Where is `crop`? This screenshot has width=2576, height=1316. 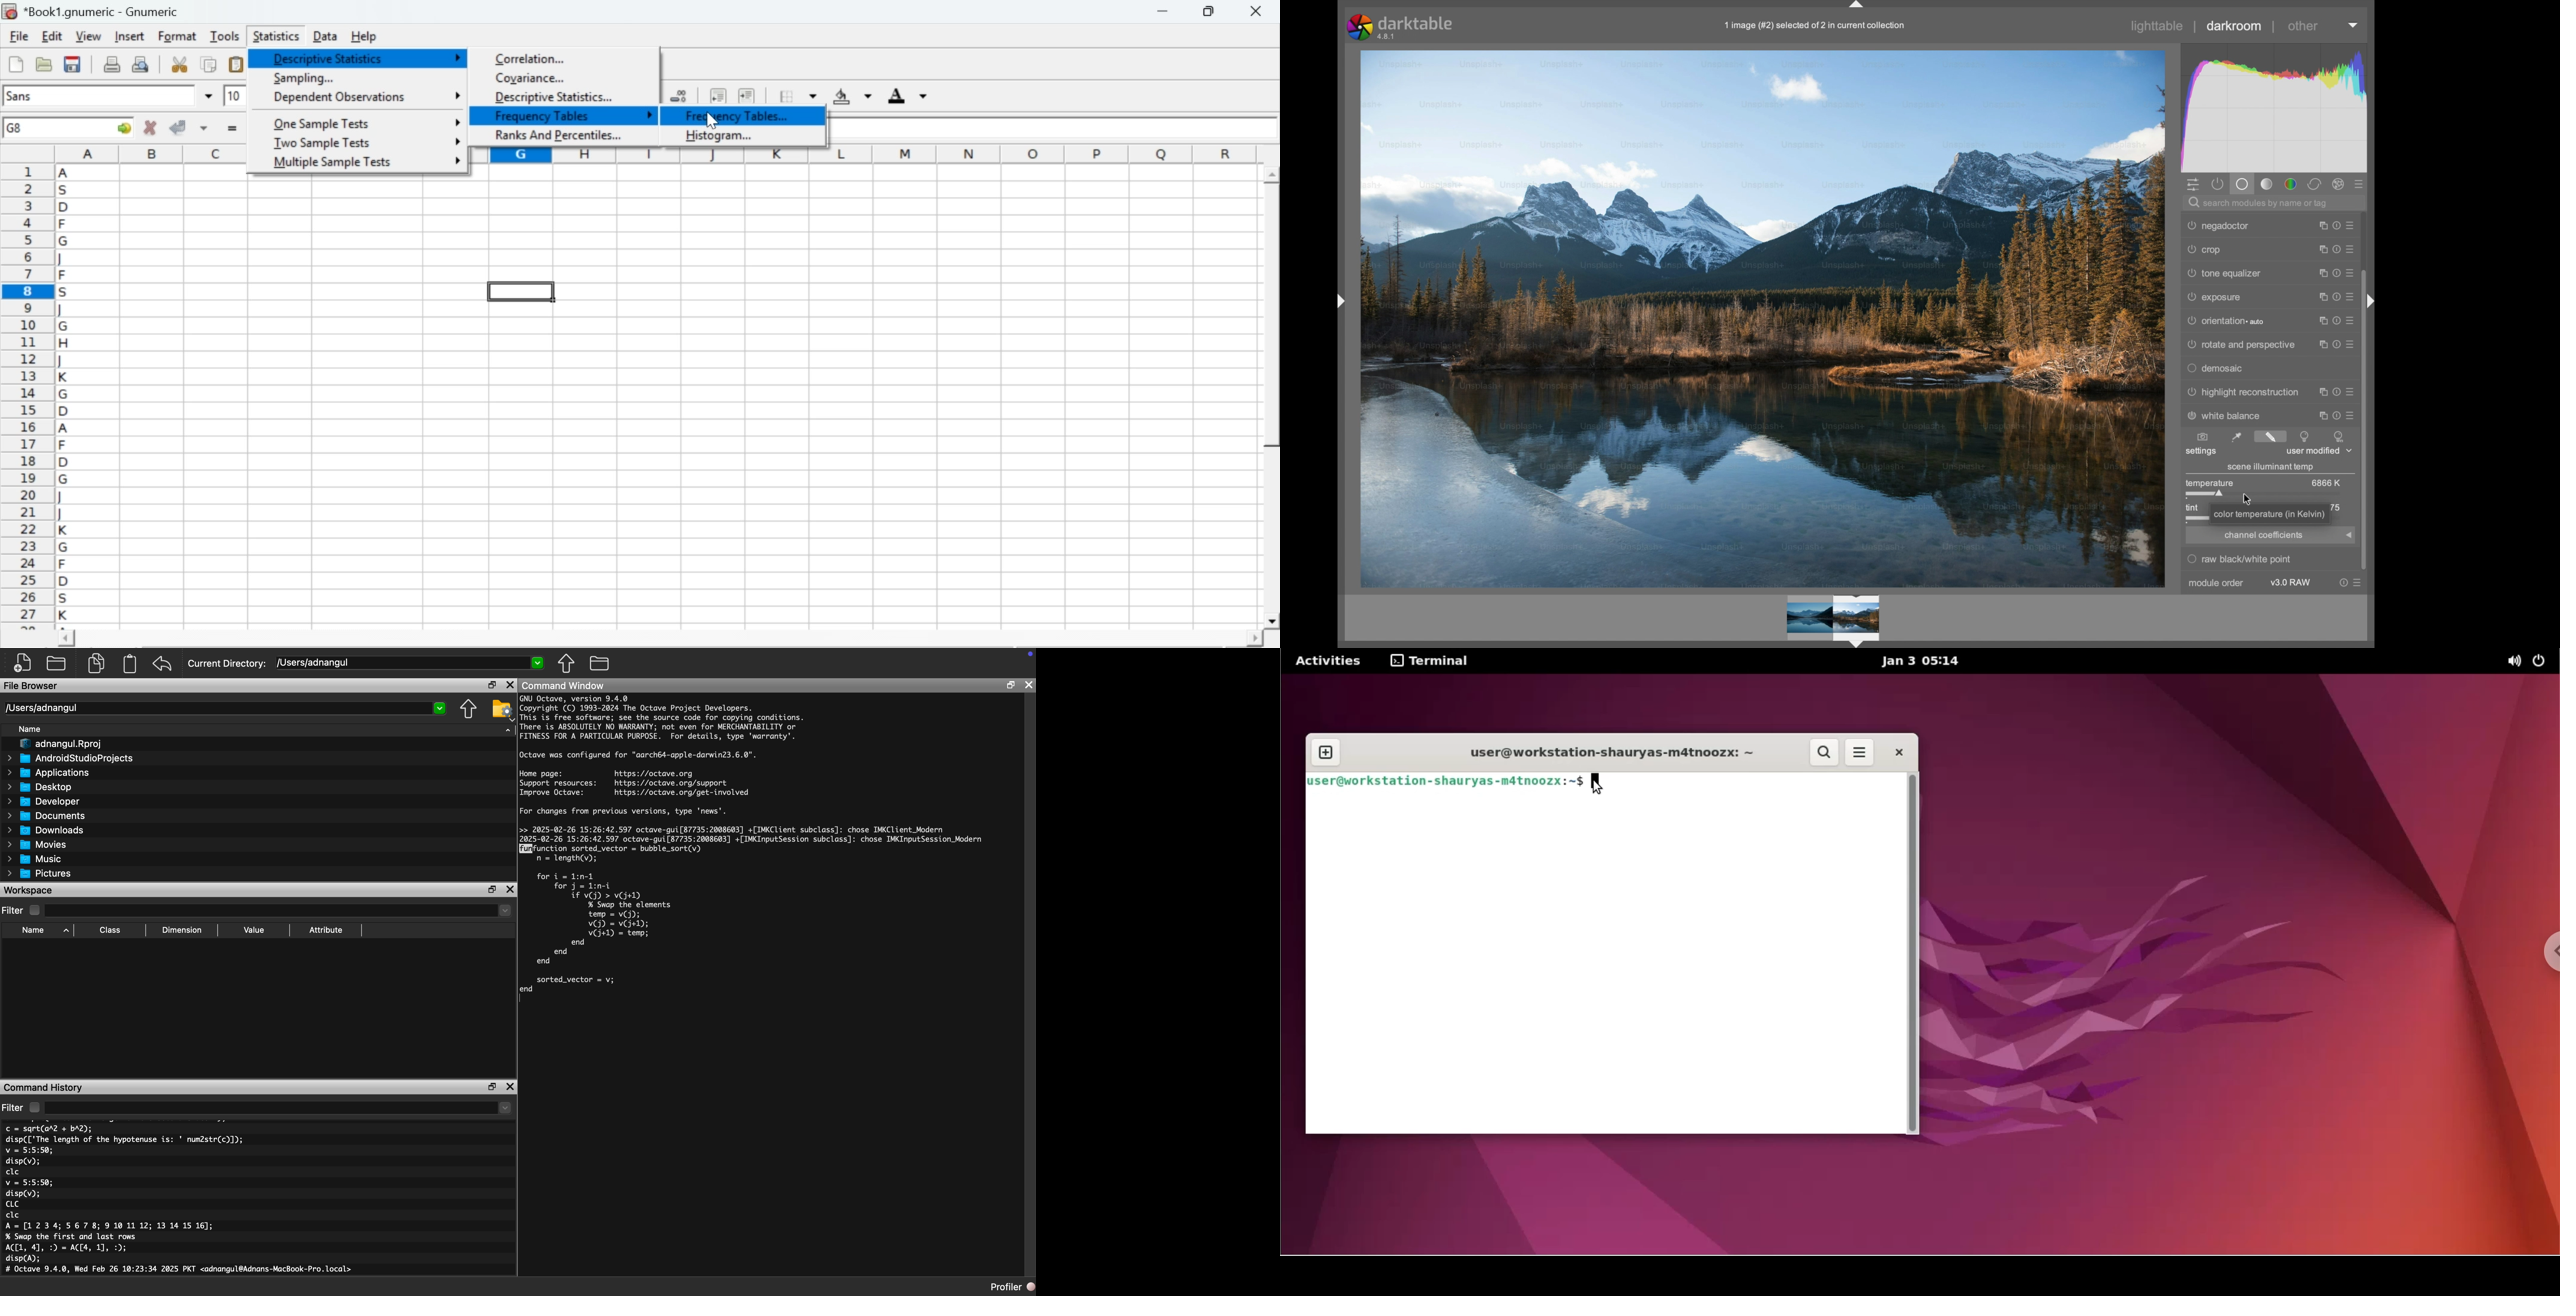 crop is located at coordinates (2204, 248).